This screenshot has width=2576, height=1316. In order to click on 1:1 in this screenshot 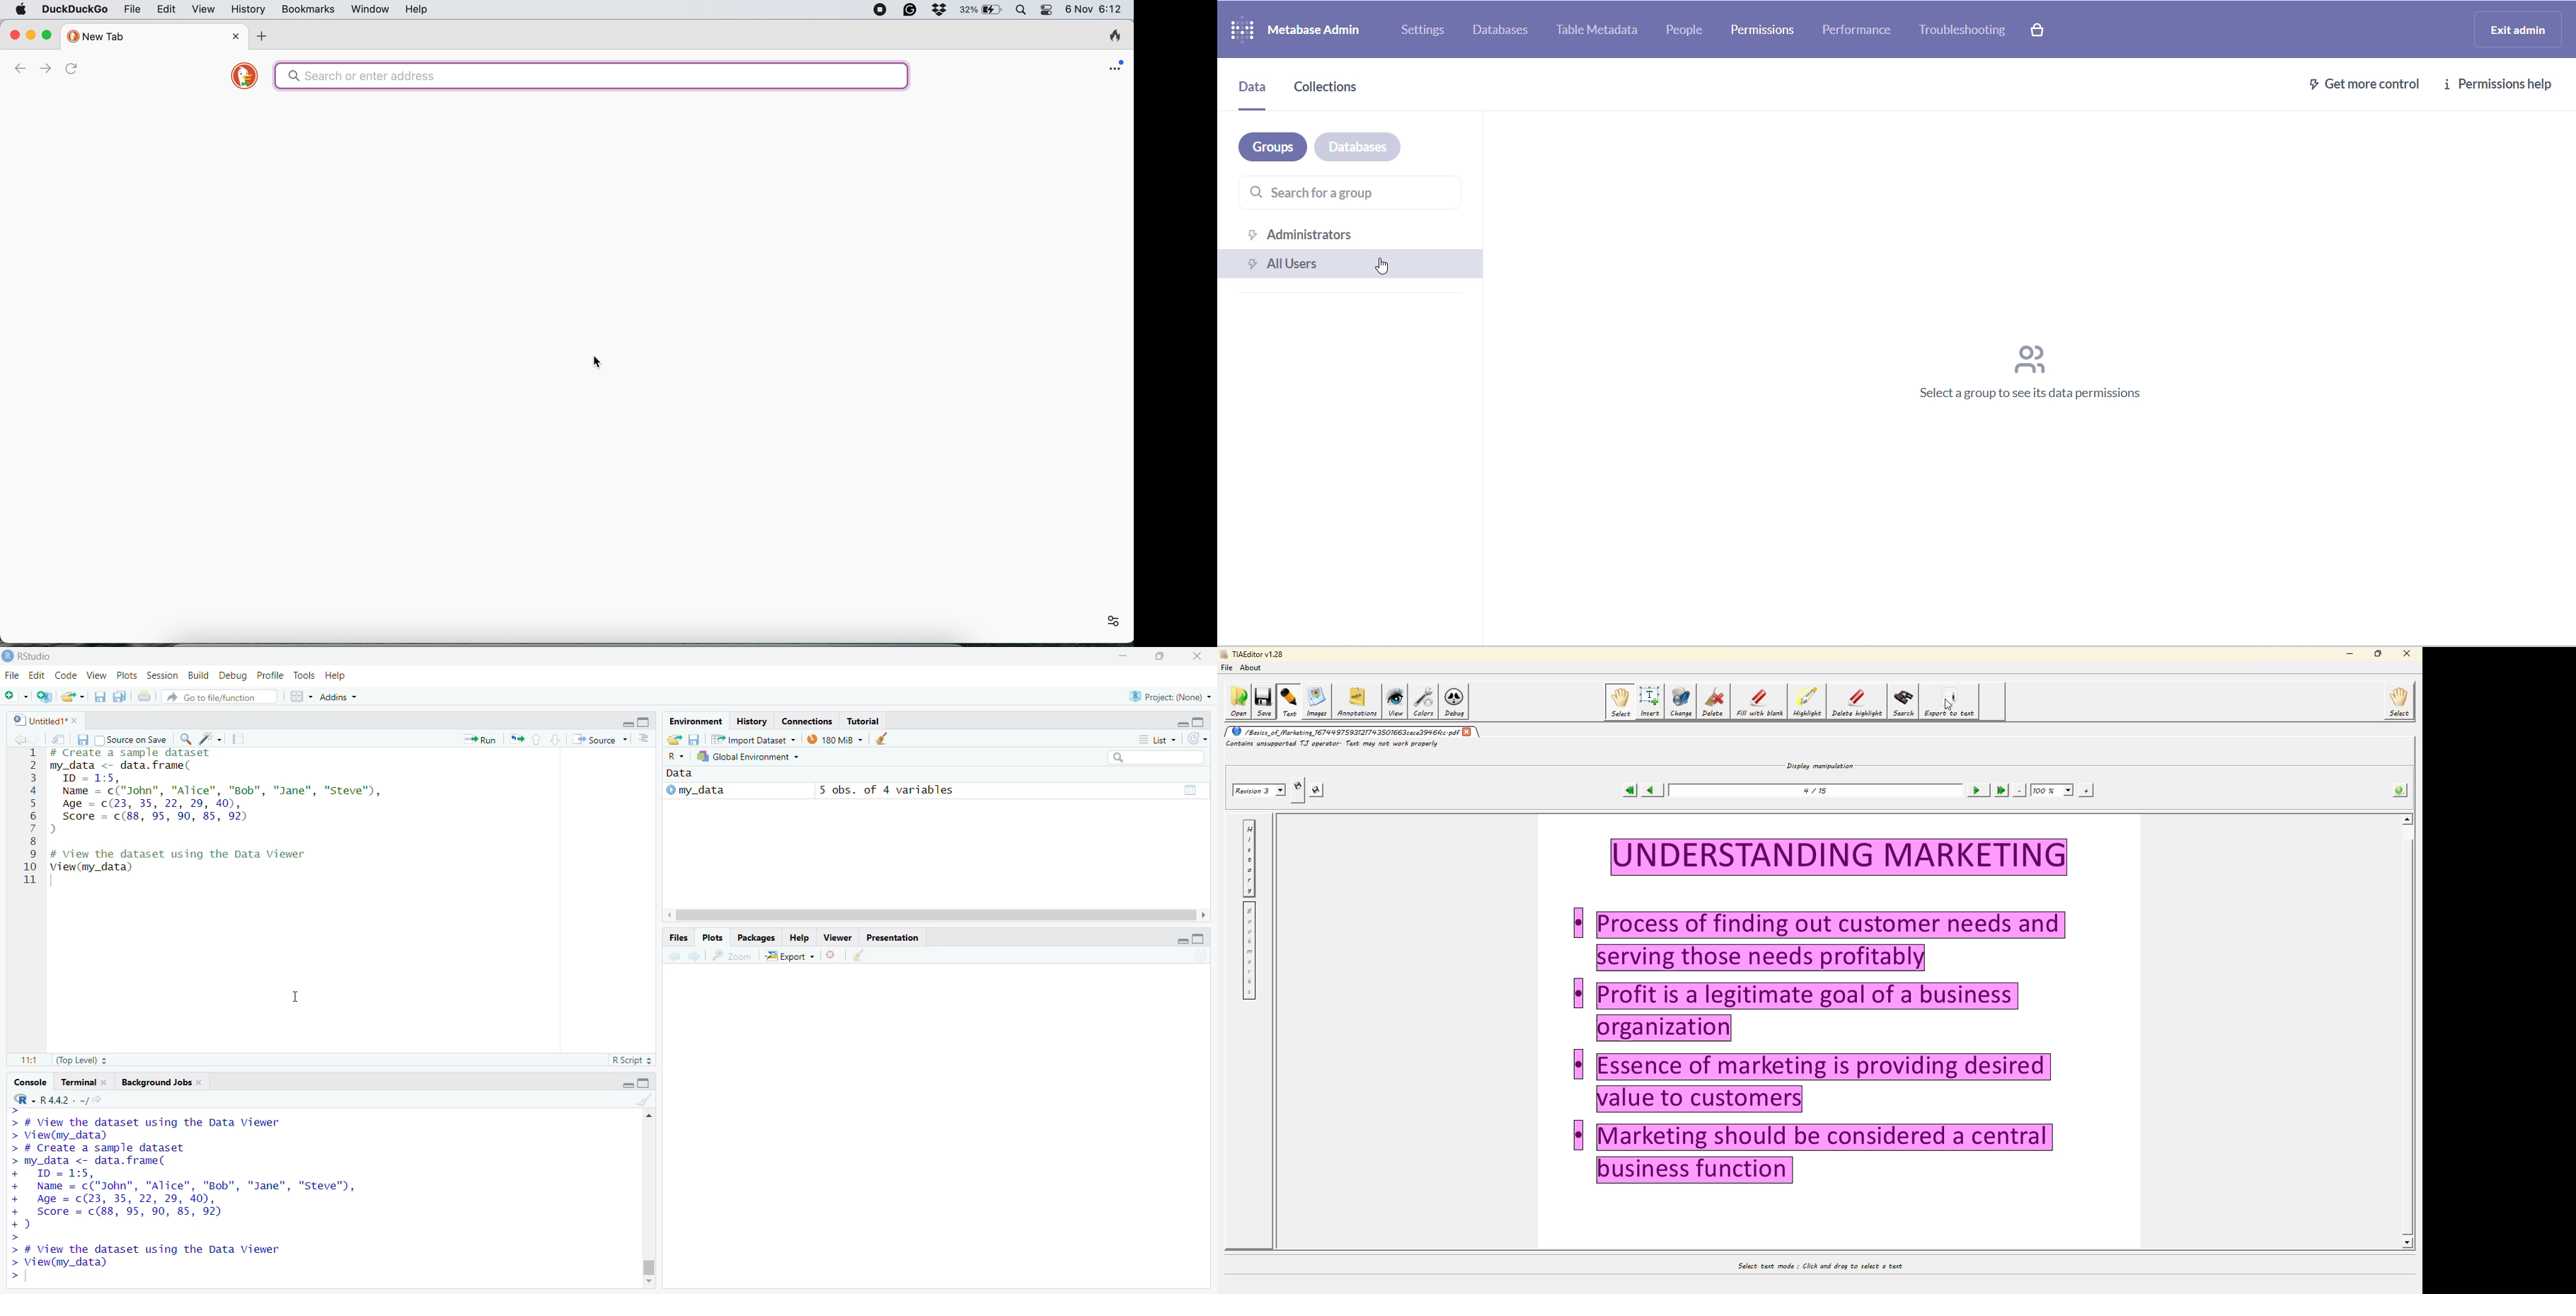, I will do `click(29, 1061)`.